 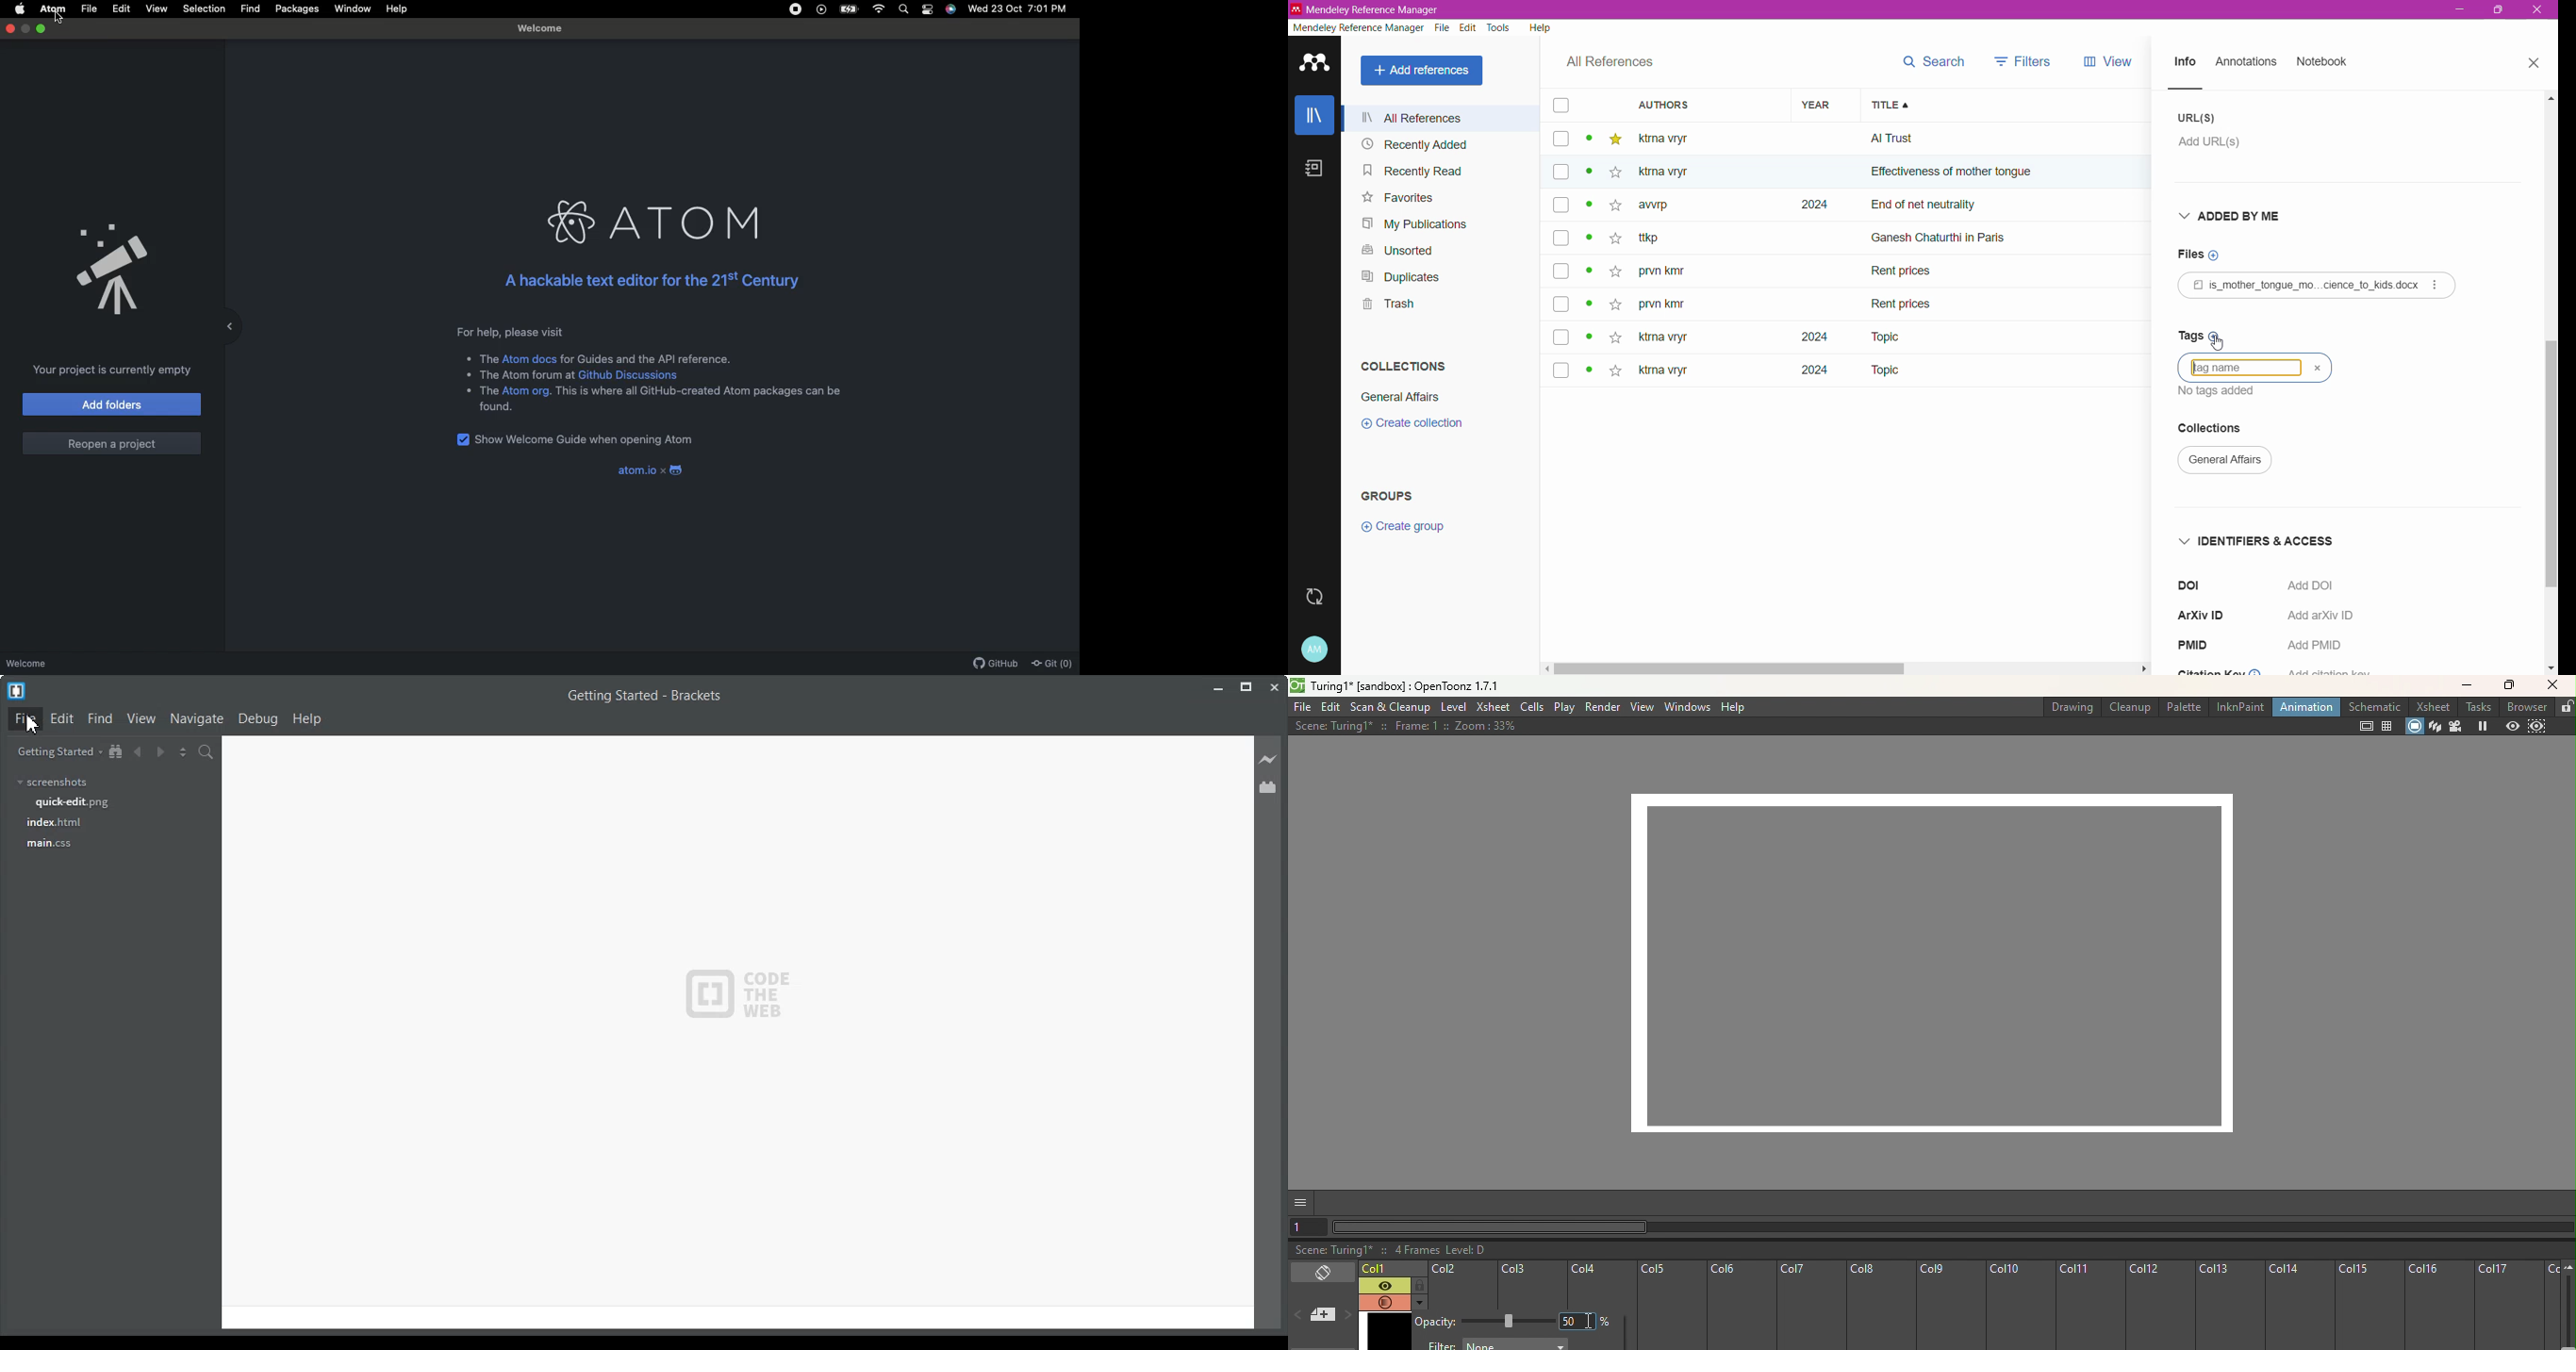 I want to click on Click to add Files, so click(x=2206, y=255).